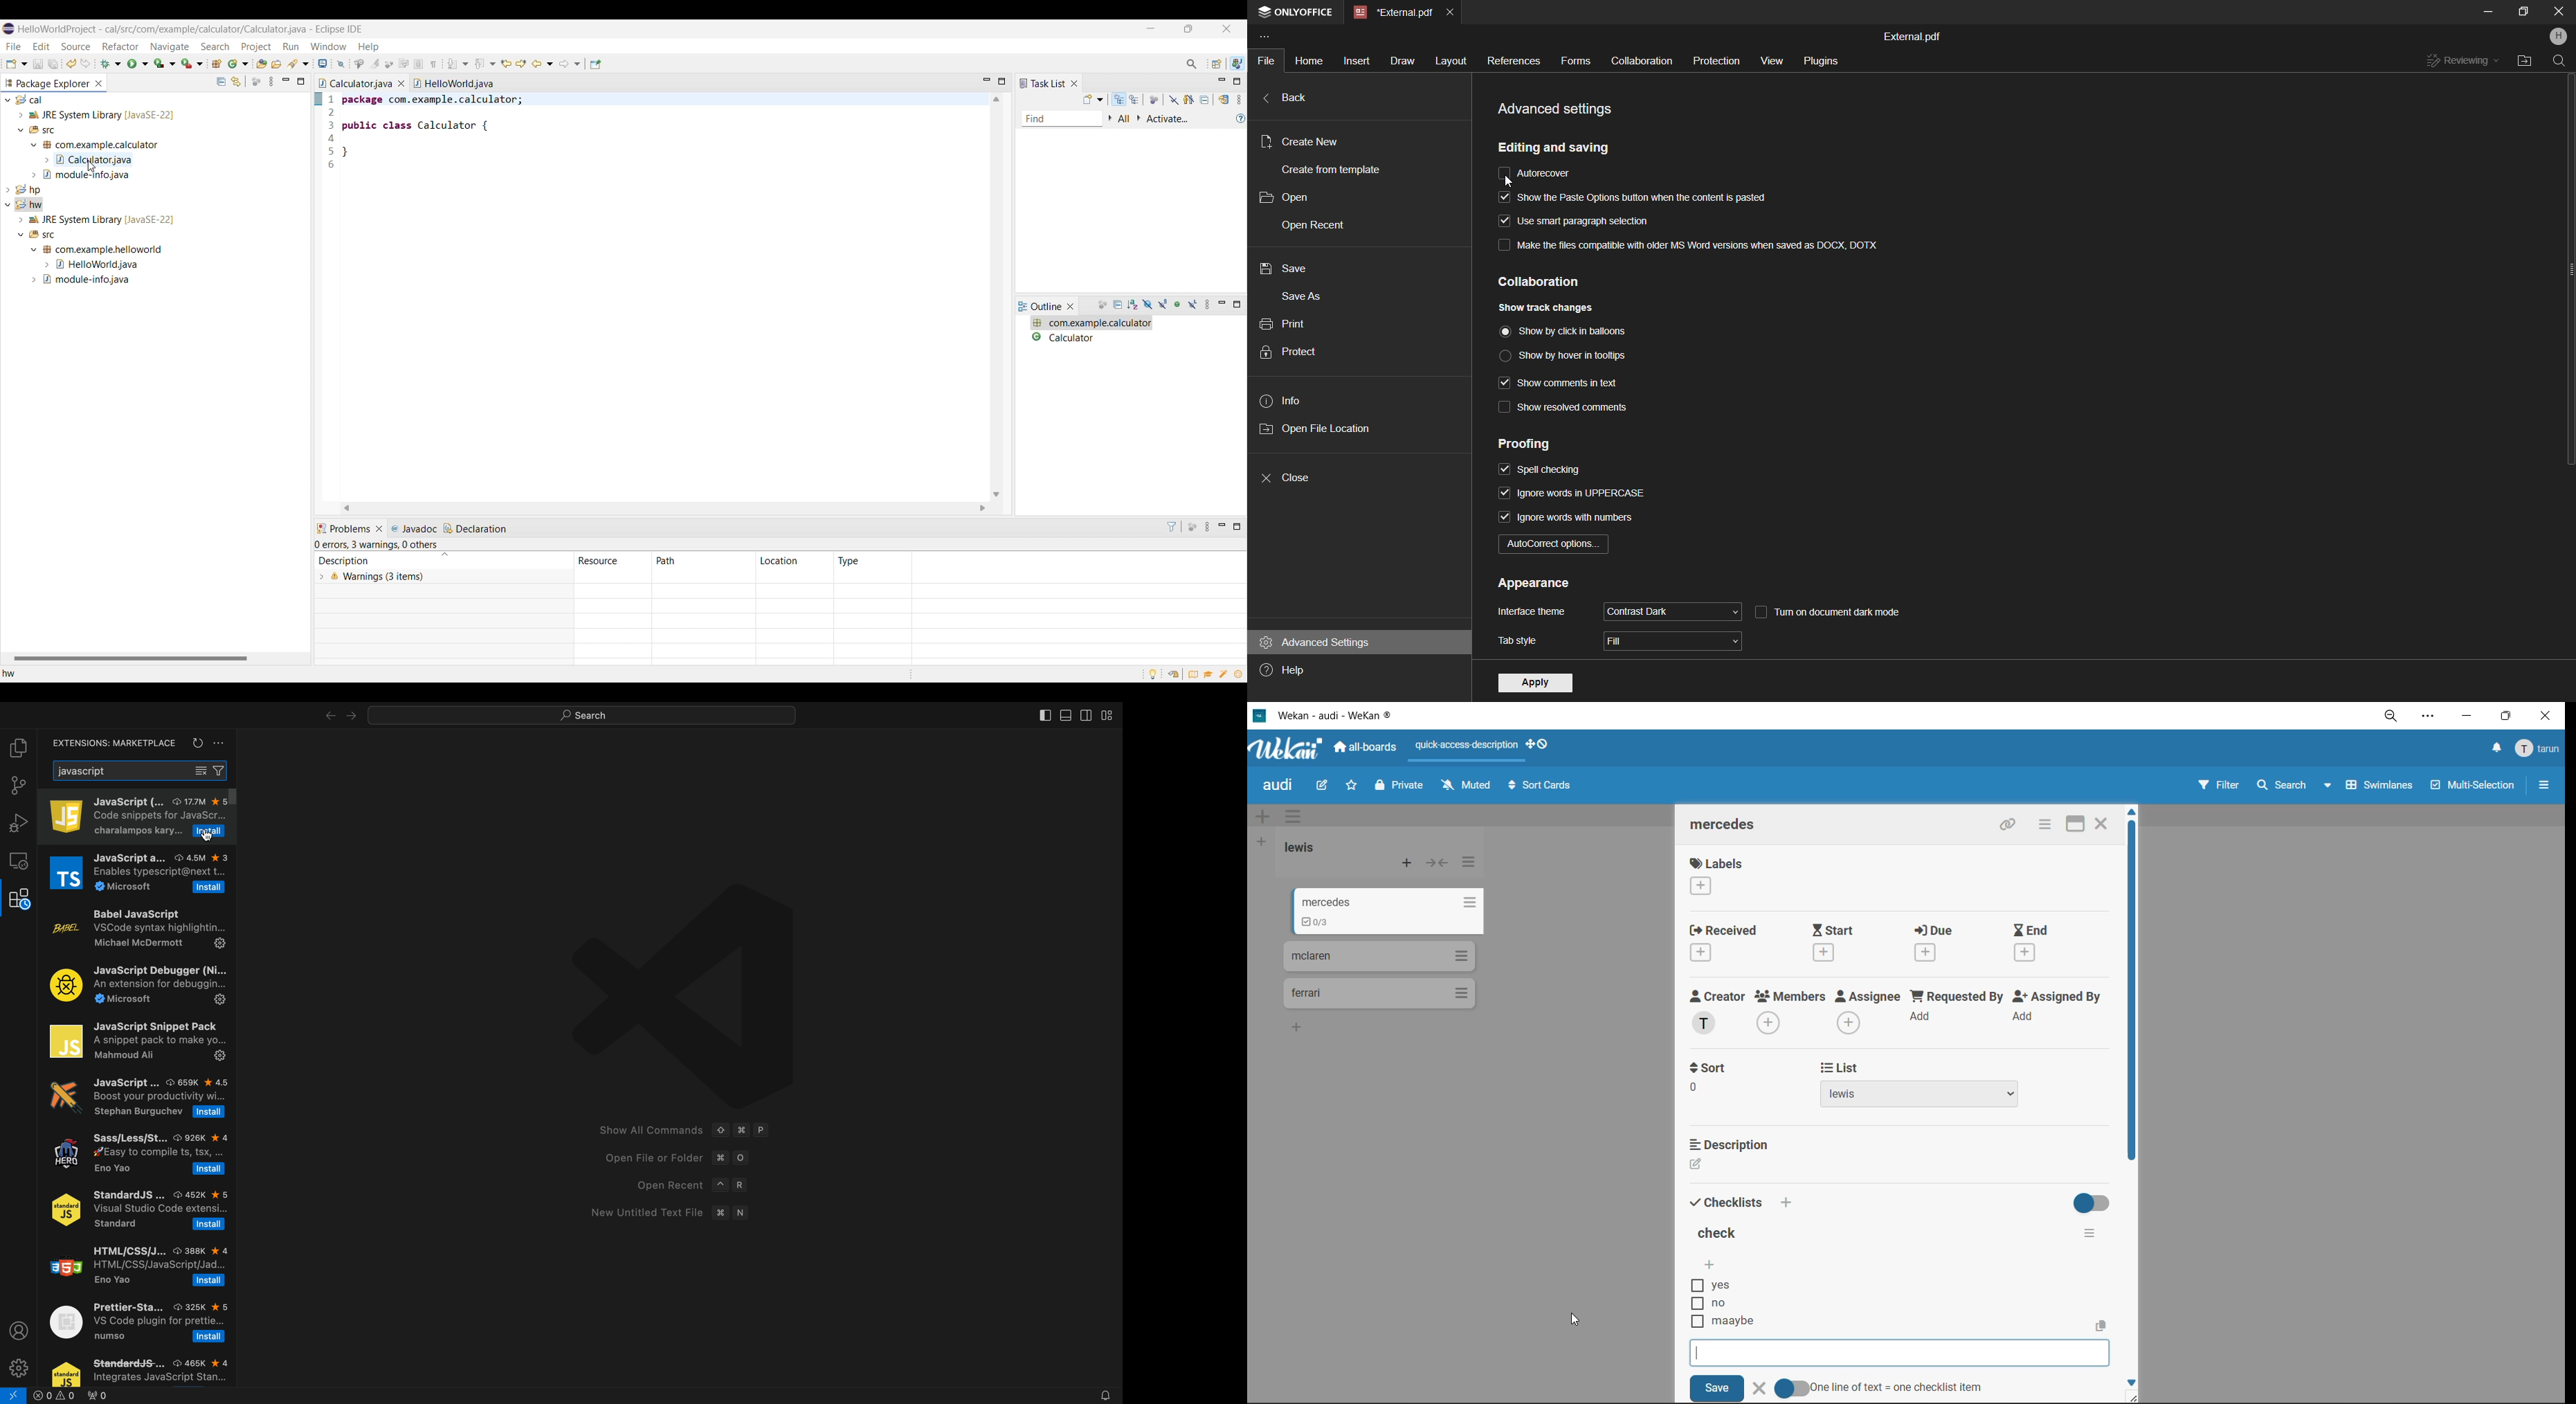 This screenshot has width=2576, height=1428. I want to click on warning (3 items), so click(598, 586).